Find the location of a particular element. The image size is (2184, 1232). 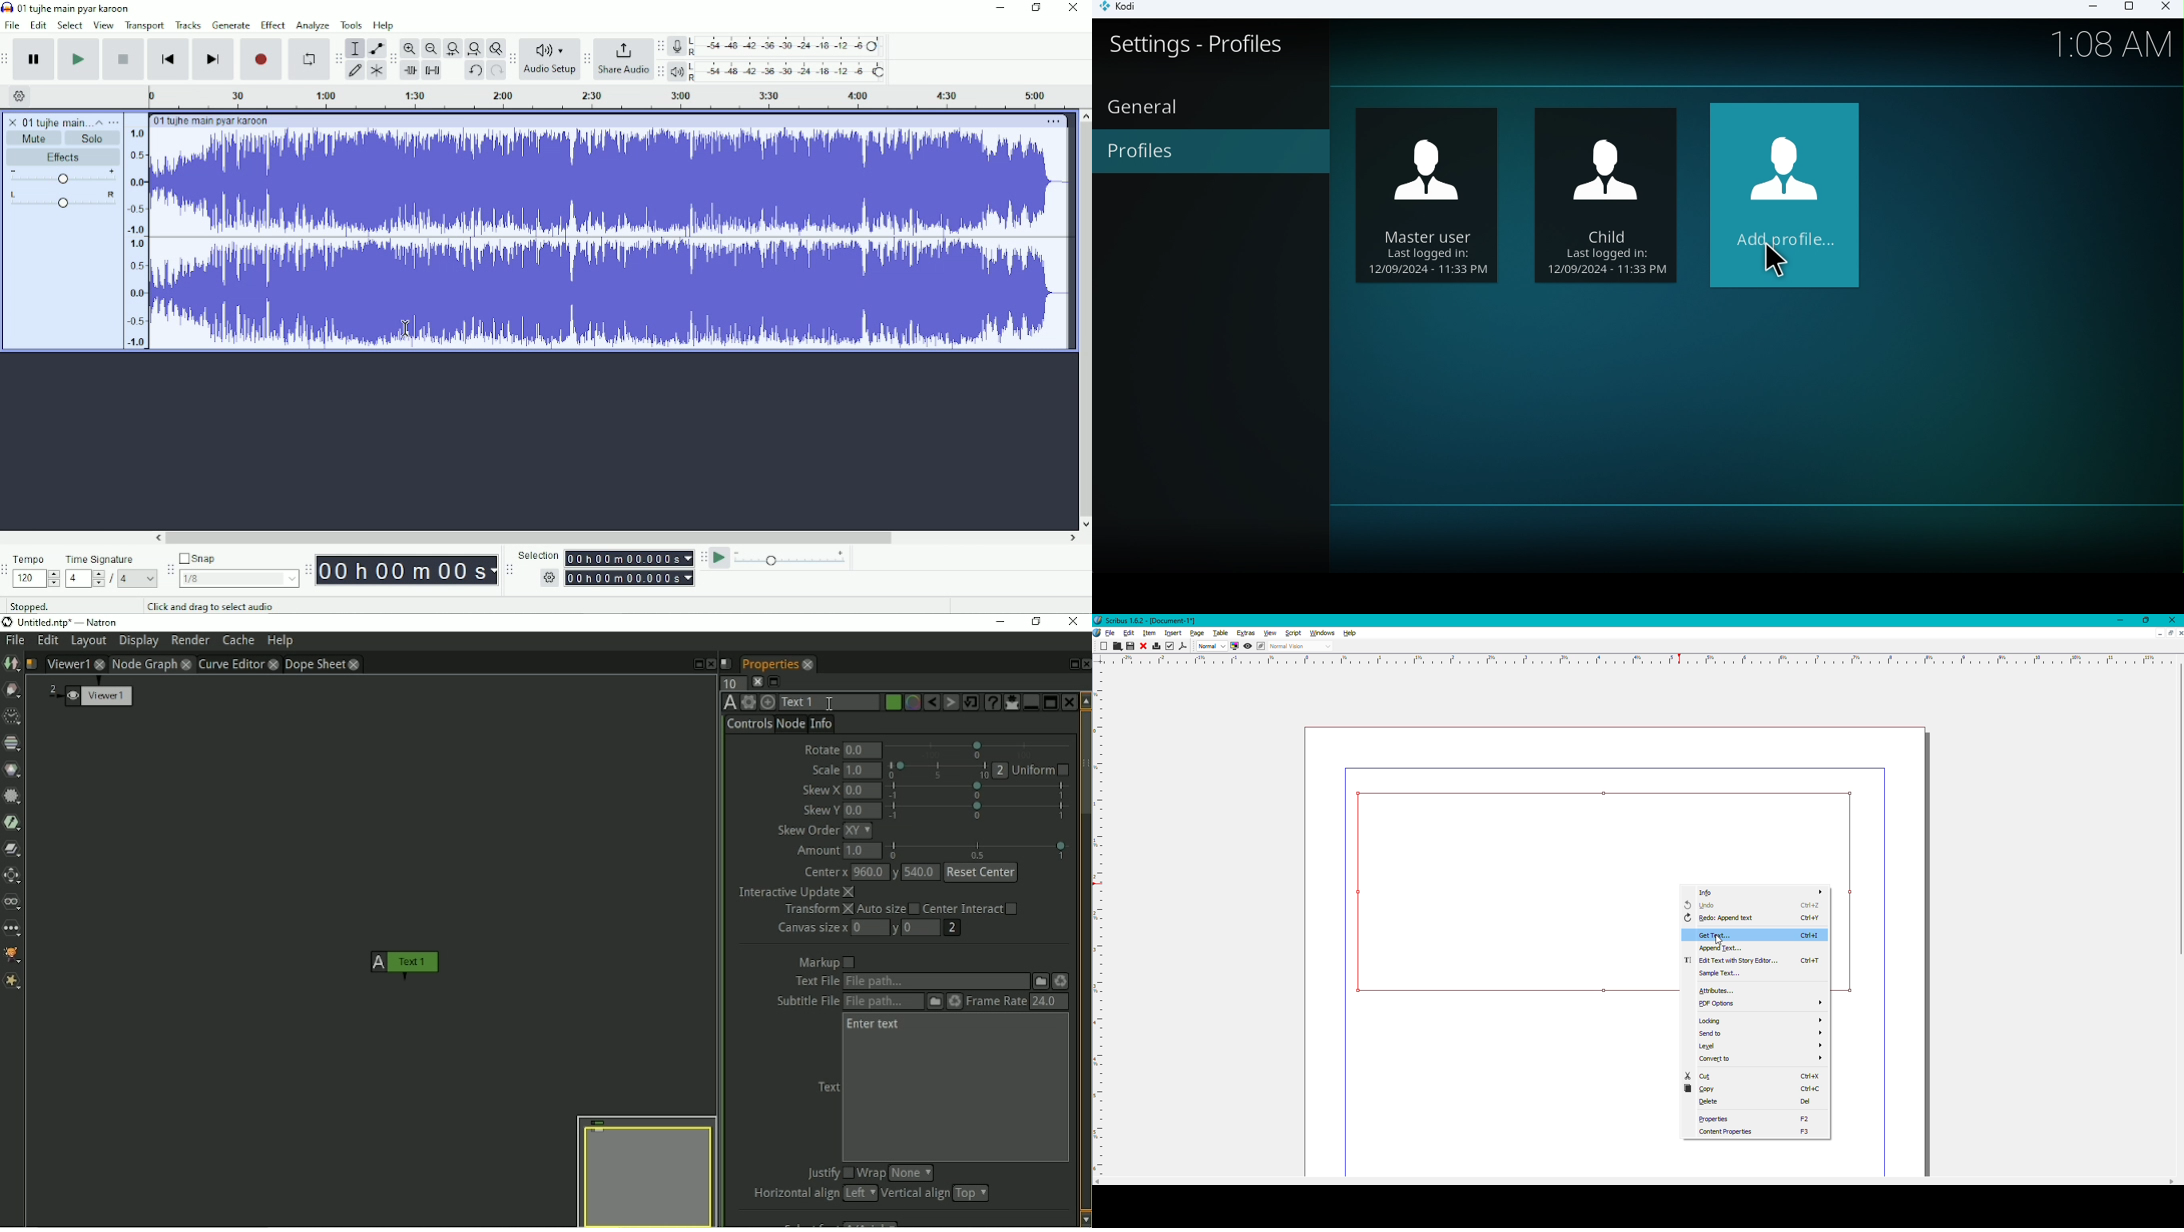

Selection is located at coordinates (604, 567).